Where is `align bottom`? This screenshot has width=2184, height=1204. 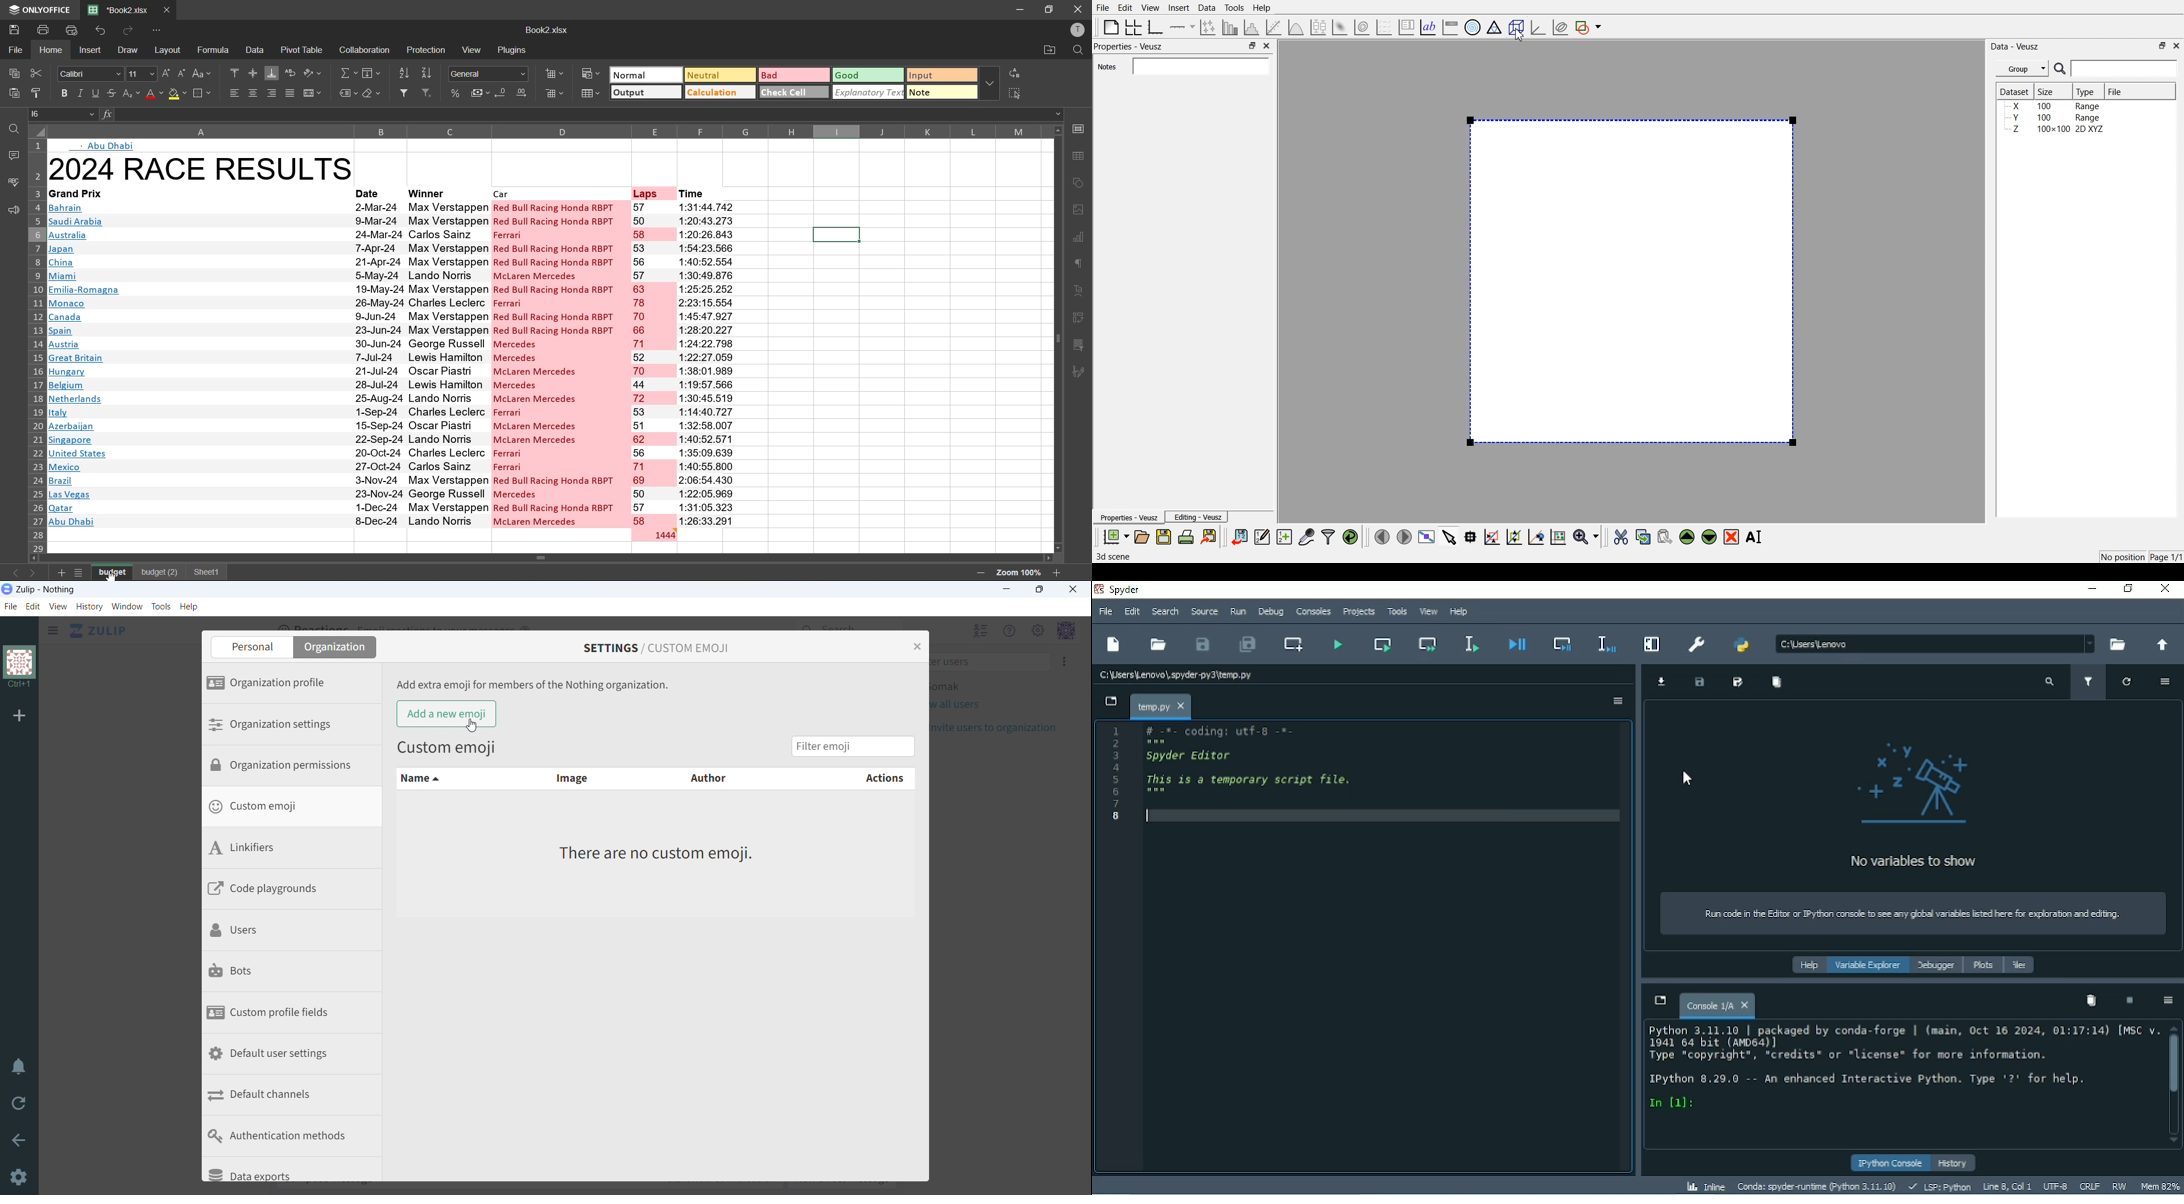 align bottom is located at coordinates (272, 72).